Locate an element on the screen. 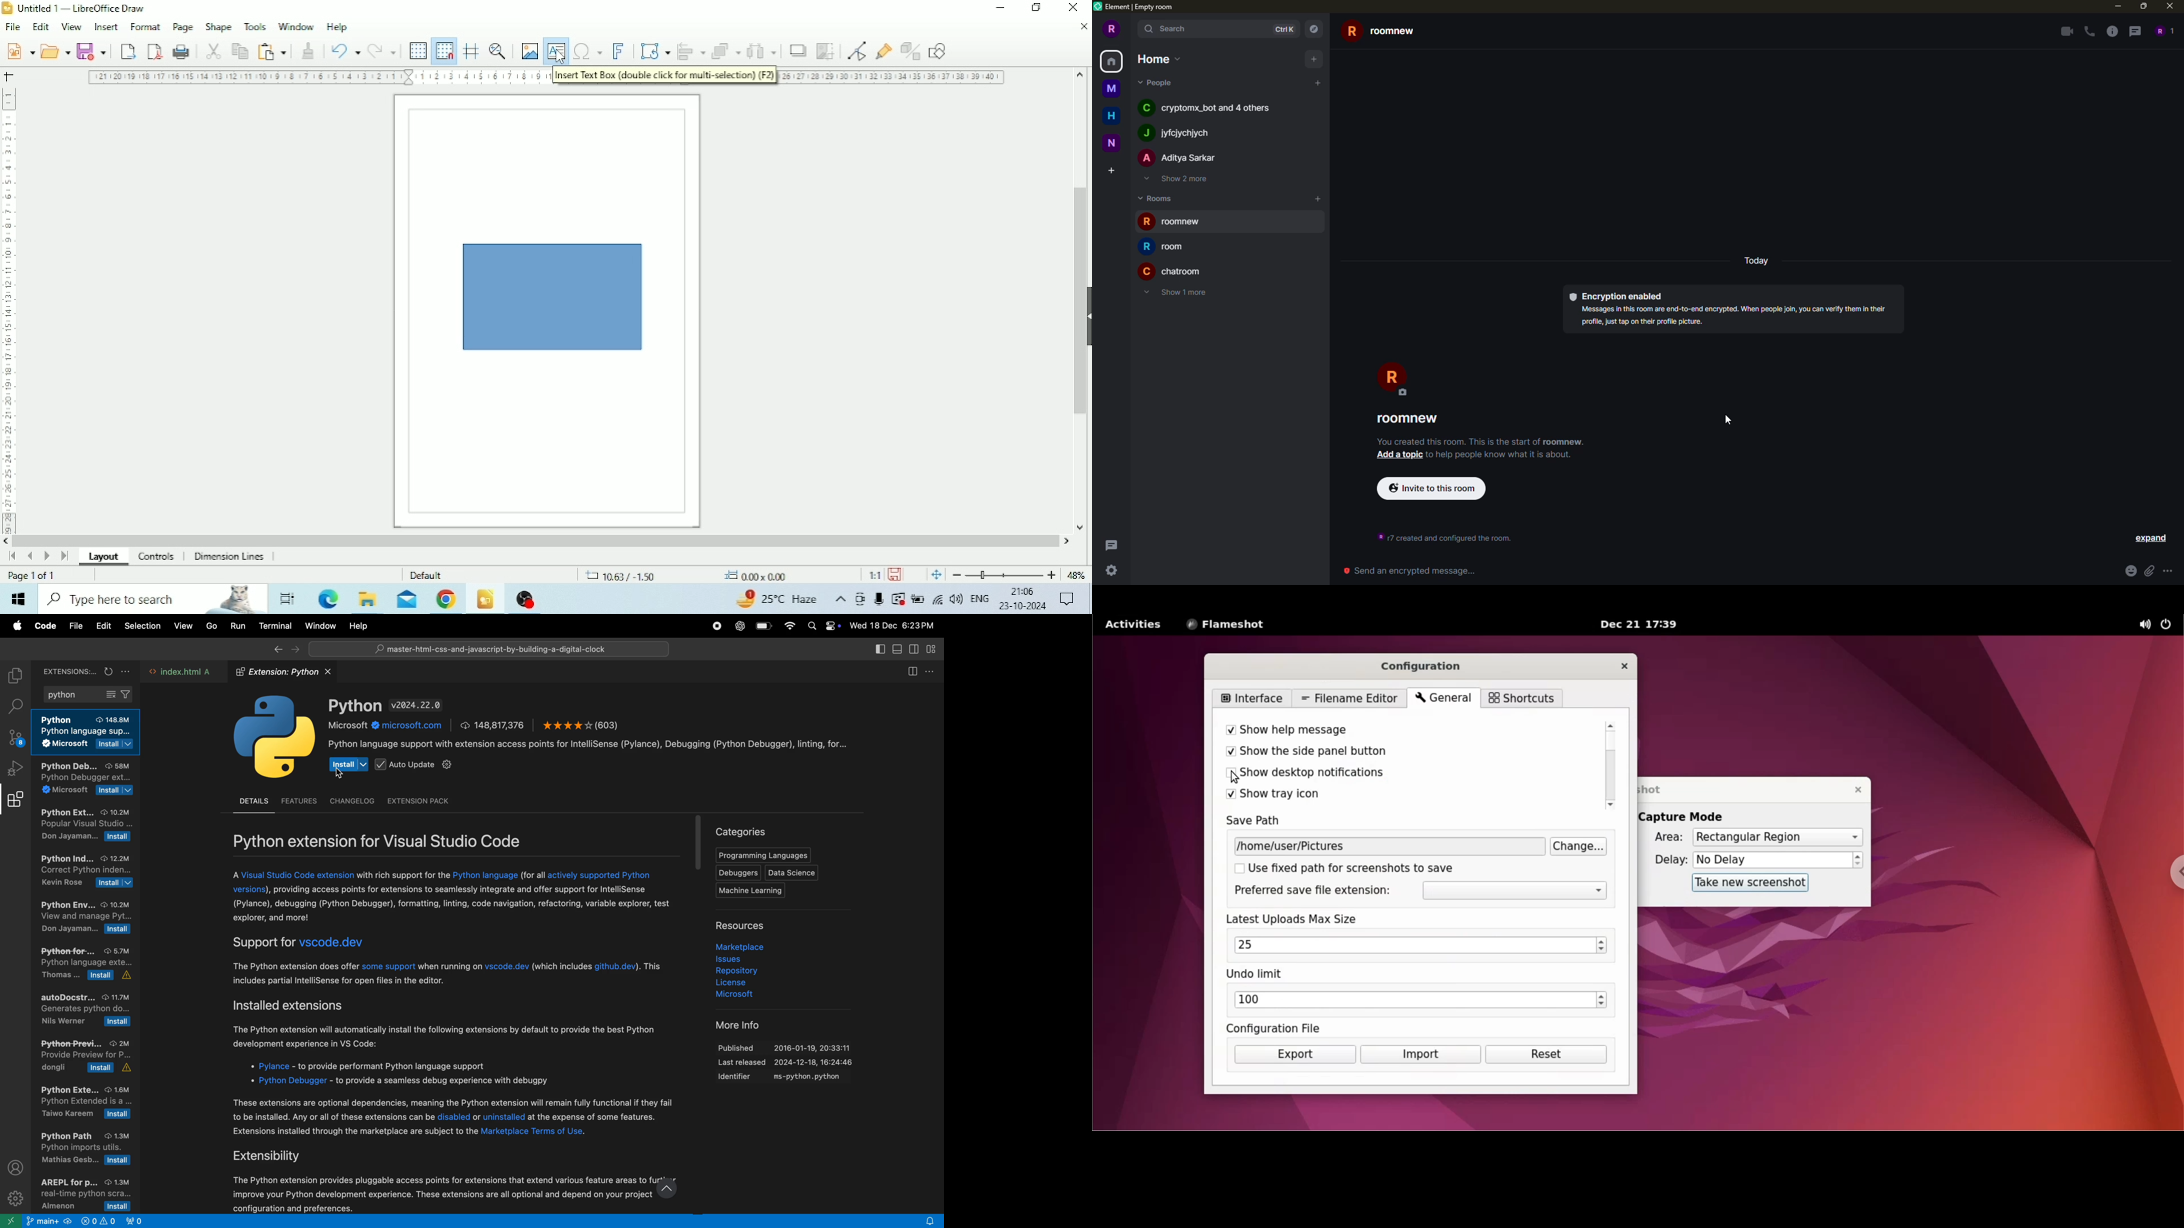 Image resolution: width=2184 pixels, height=1232 pixels. last released is located at coordinates (789, 1064).